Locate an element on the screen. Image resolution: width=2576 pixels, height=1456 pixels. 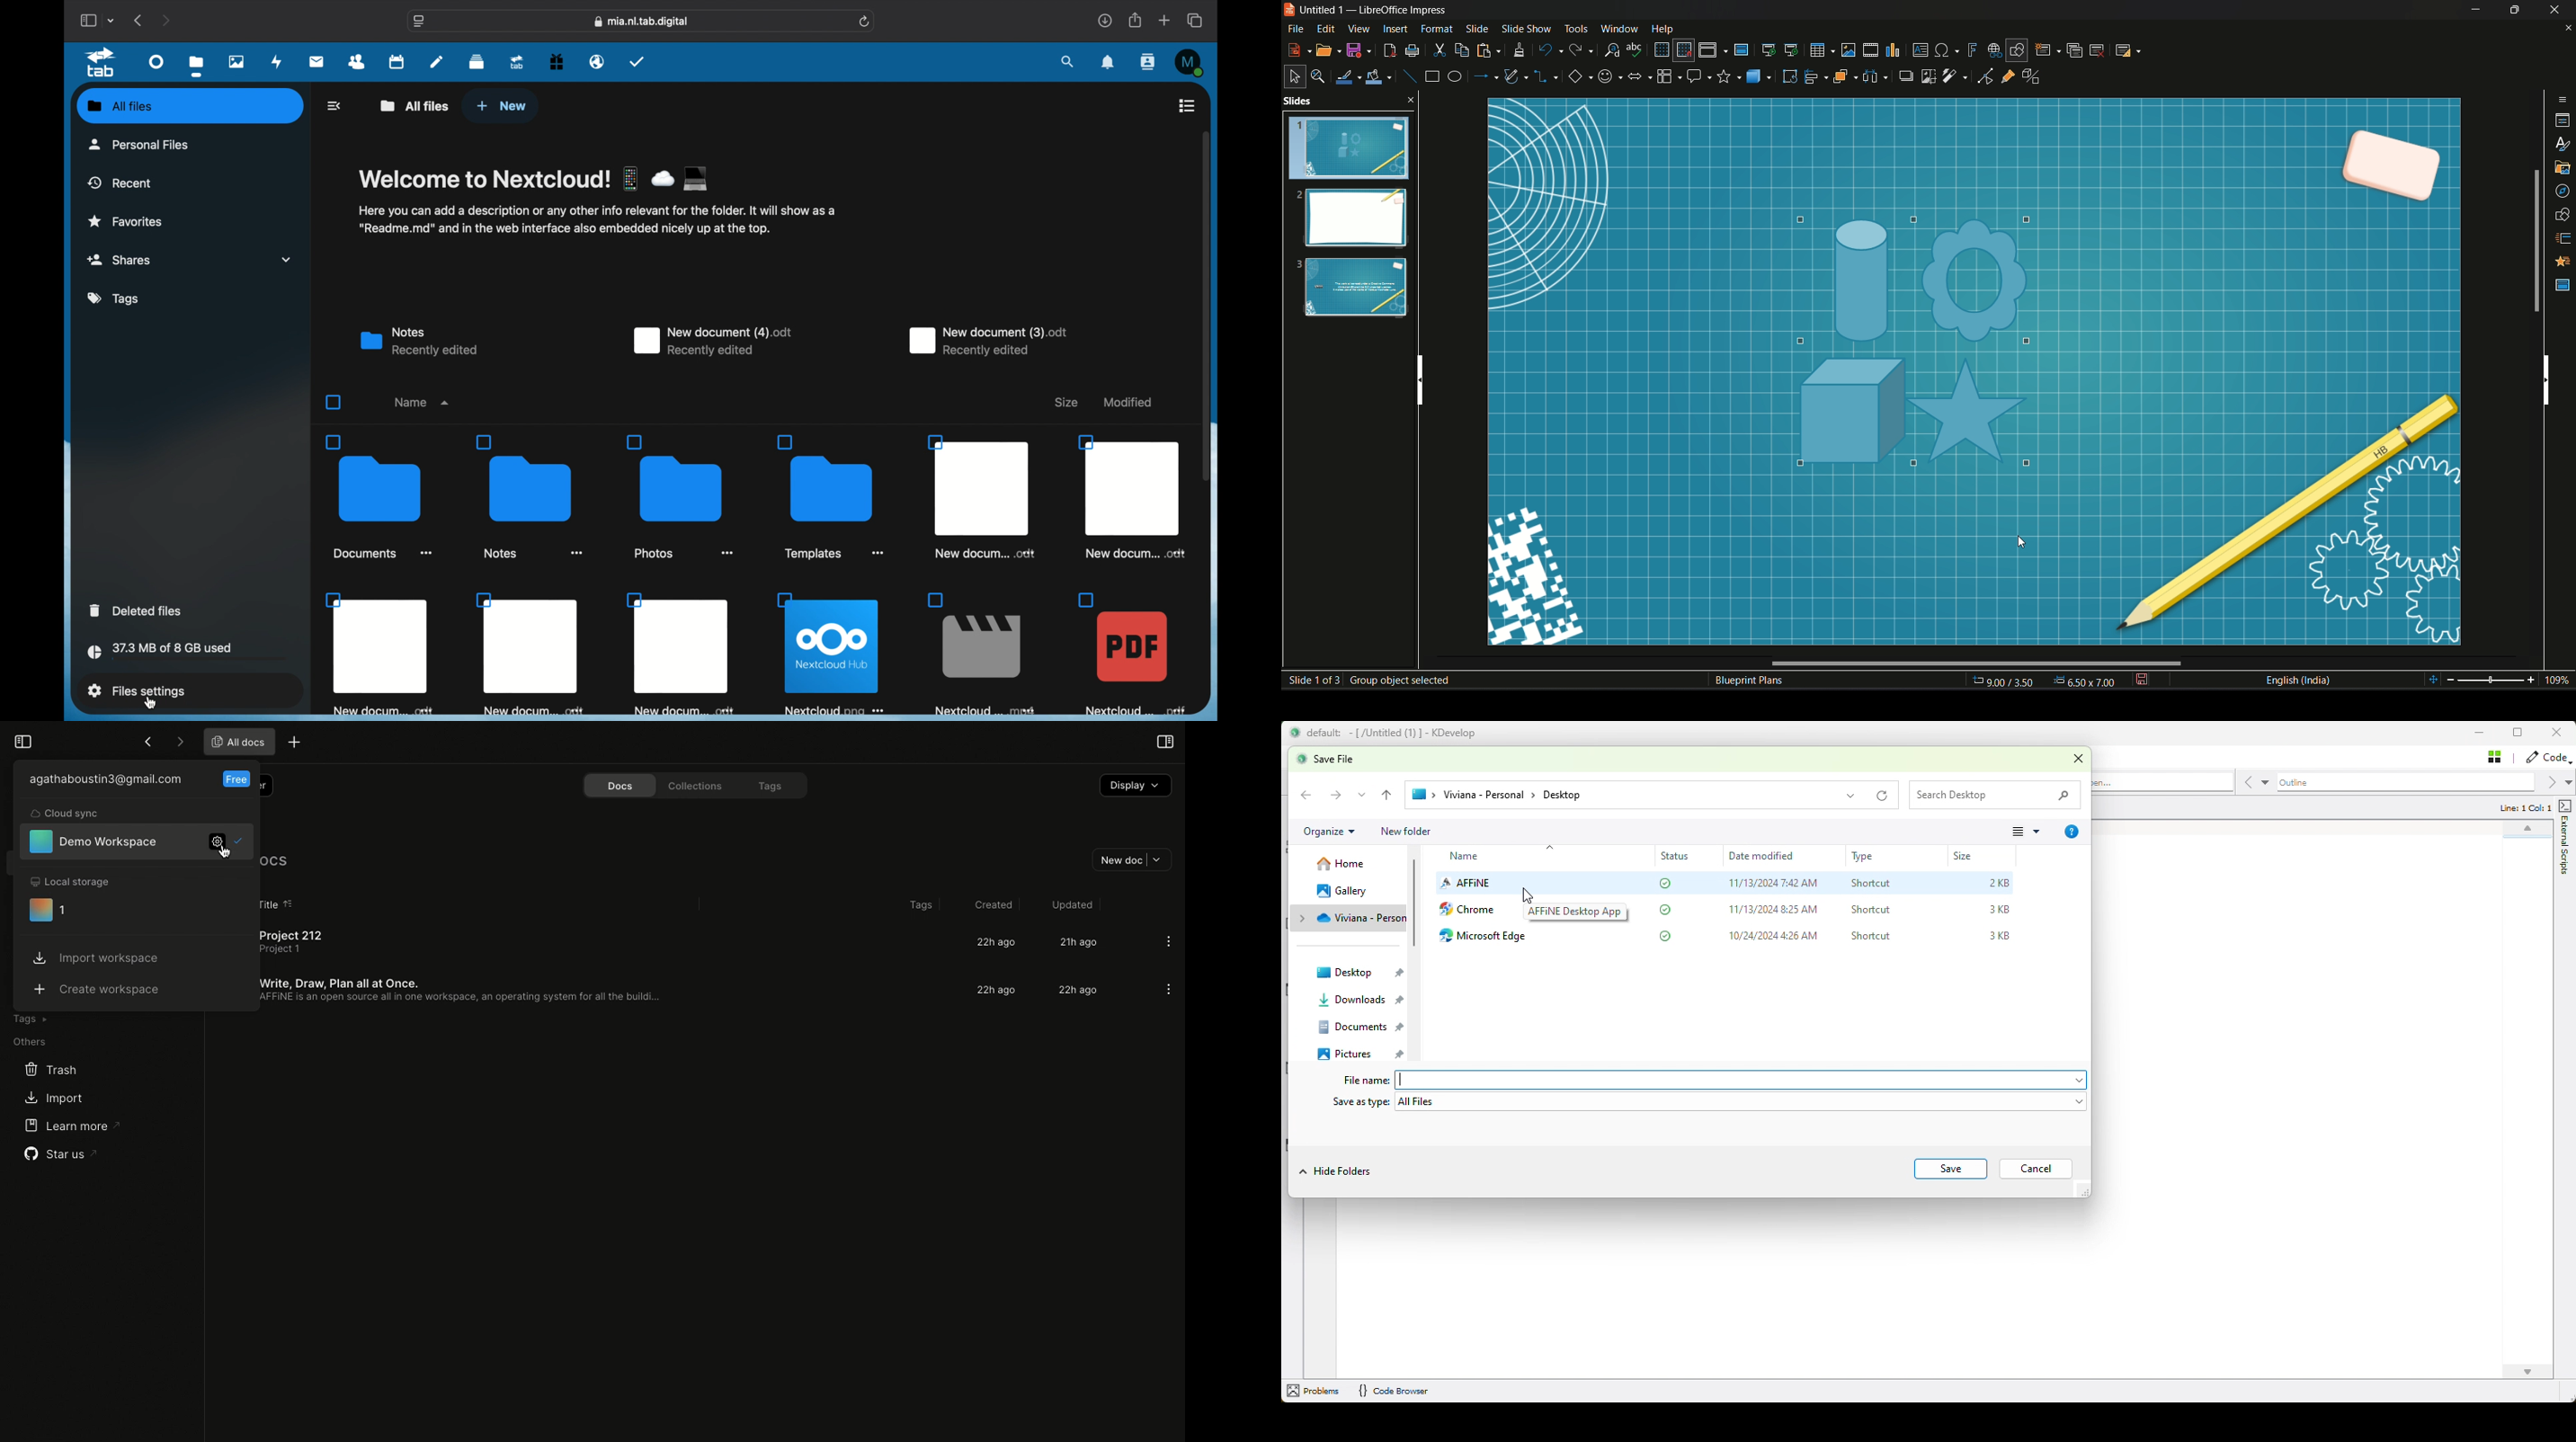
ellipse is located at coordinates (1453, 76).